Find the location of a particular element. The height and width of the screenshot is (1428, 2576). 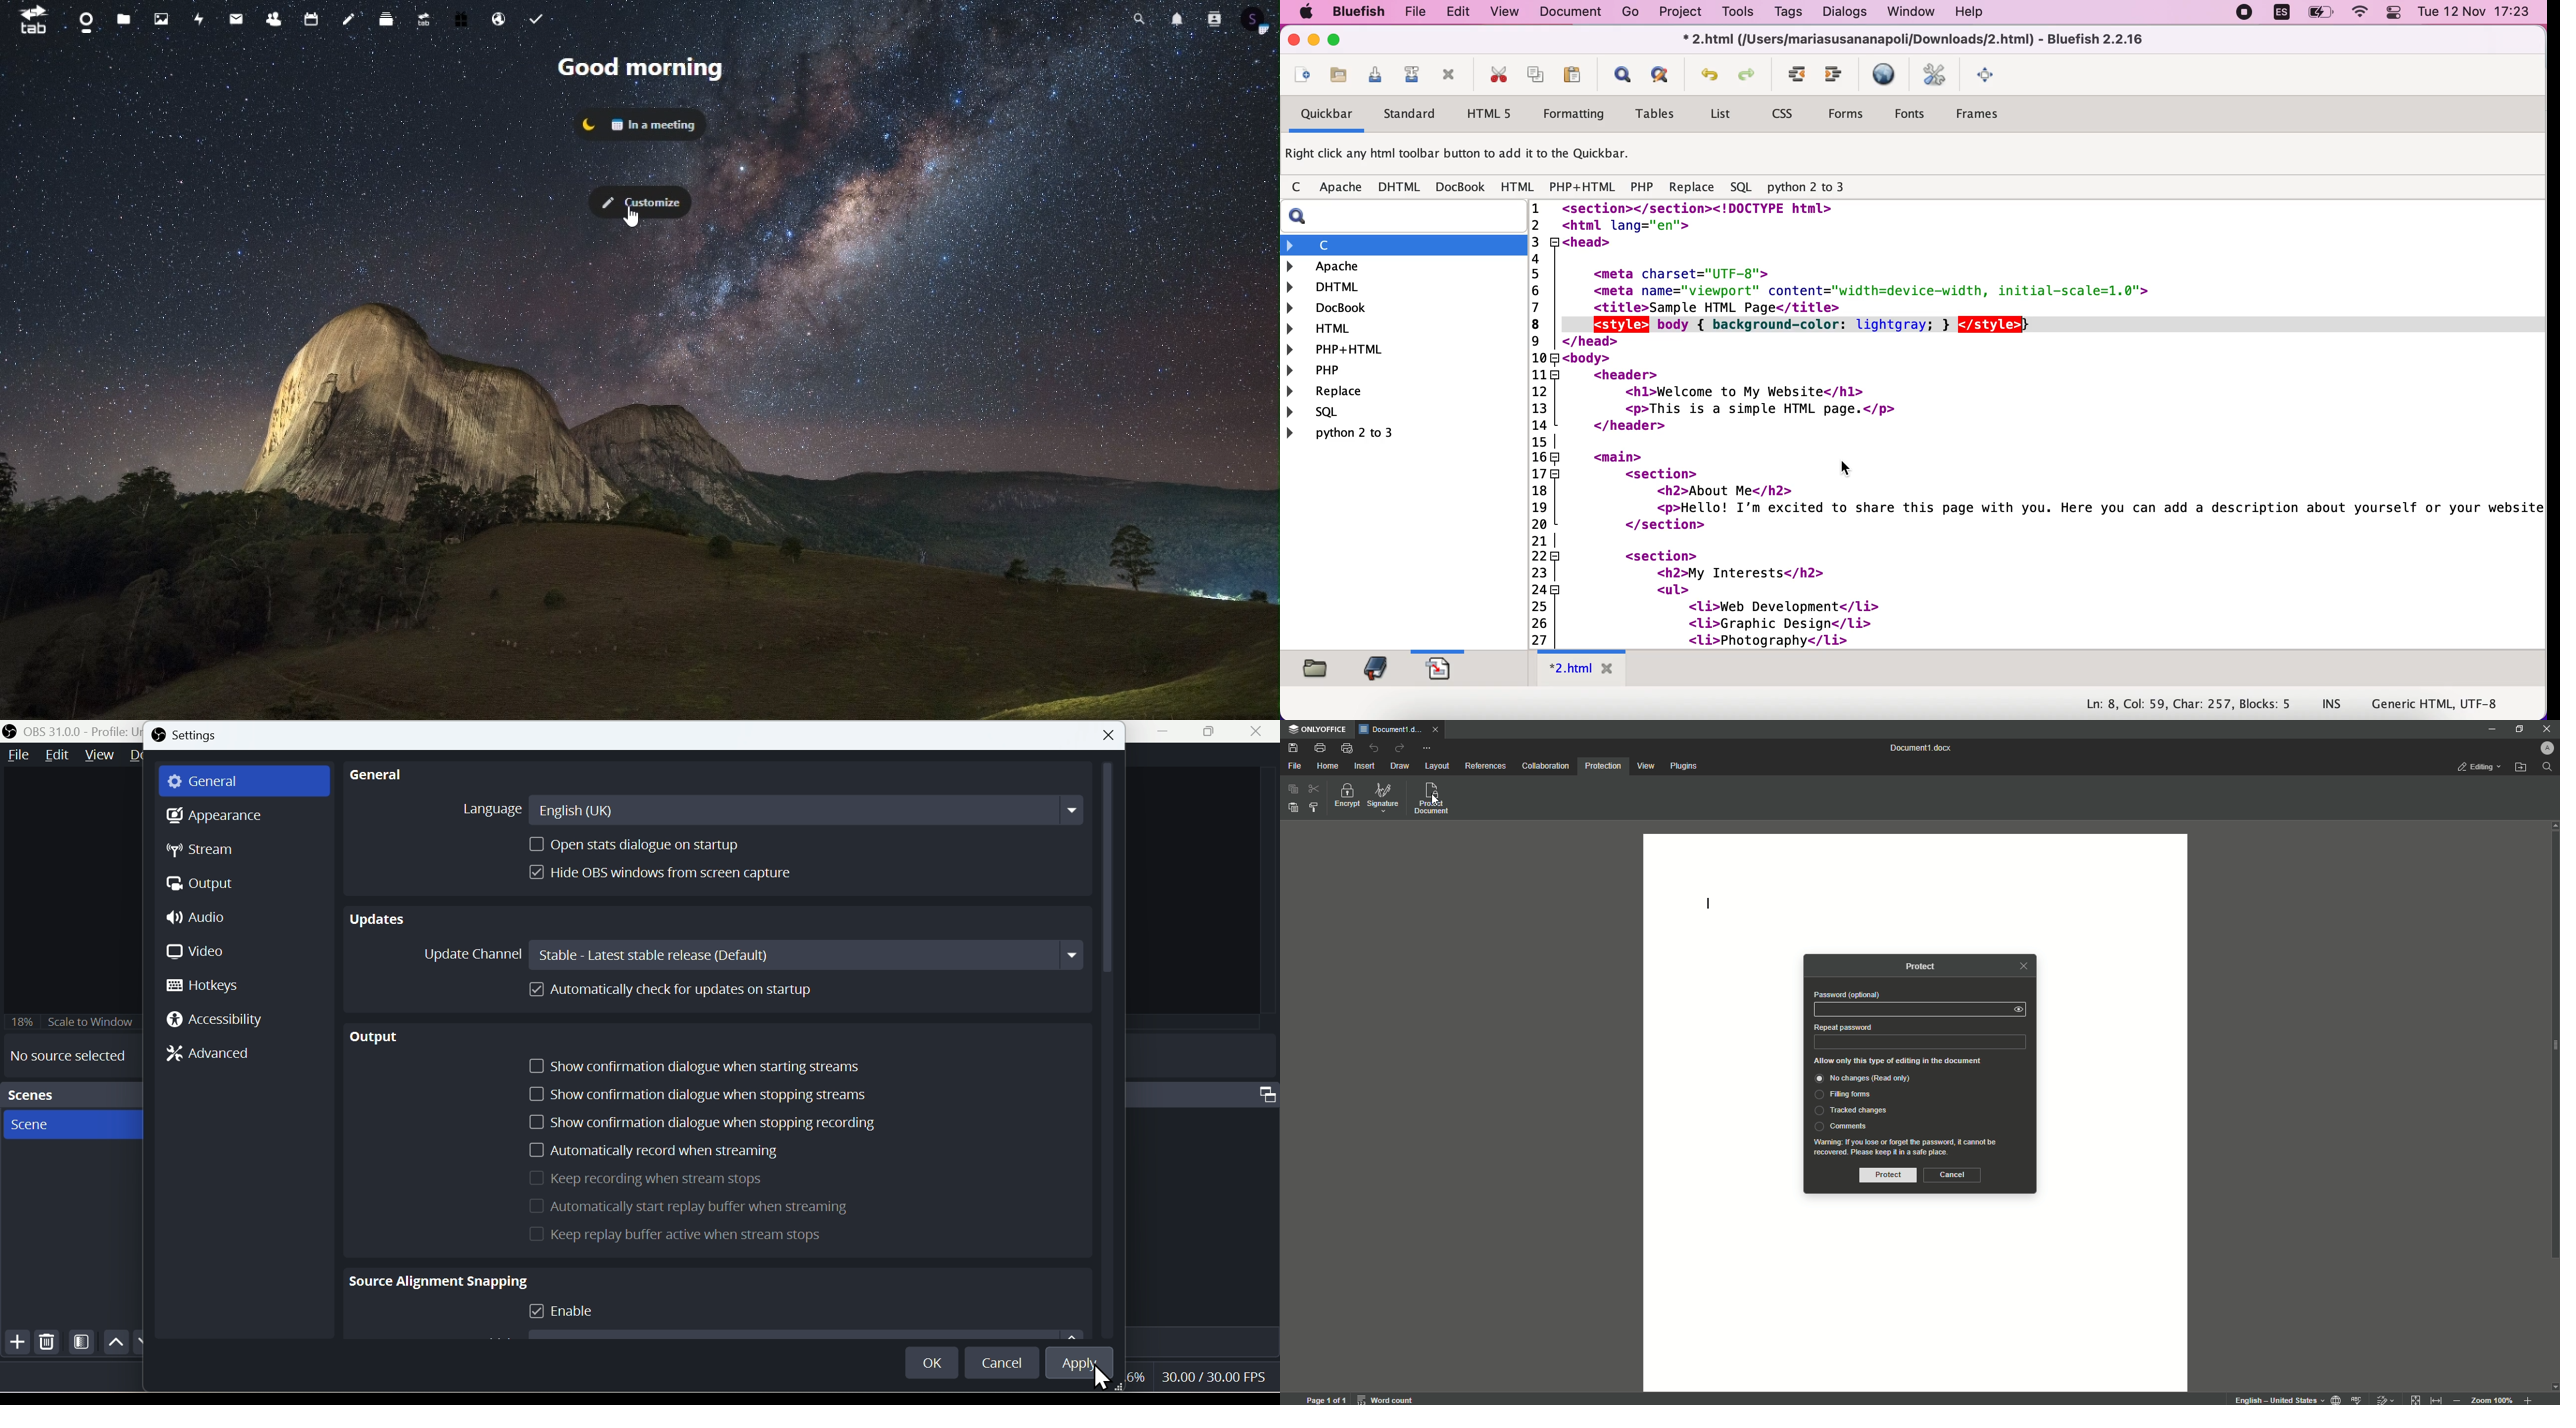

Profile is located at coordinates (2549, 746).